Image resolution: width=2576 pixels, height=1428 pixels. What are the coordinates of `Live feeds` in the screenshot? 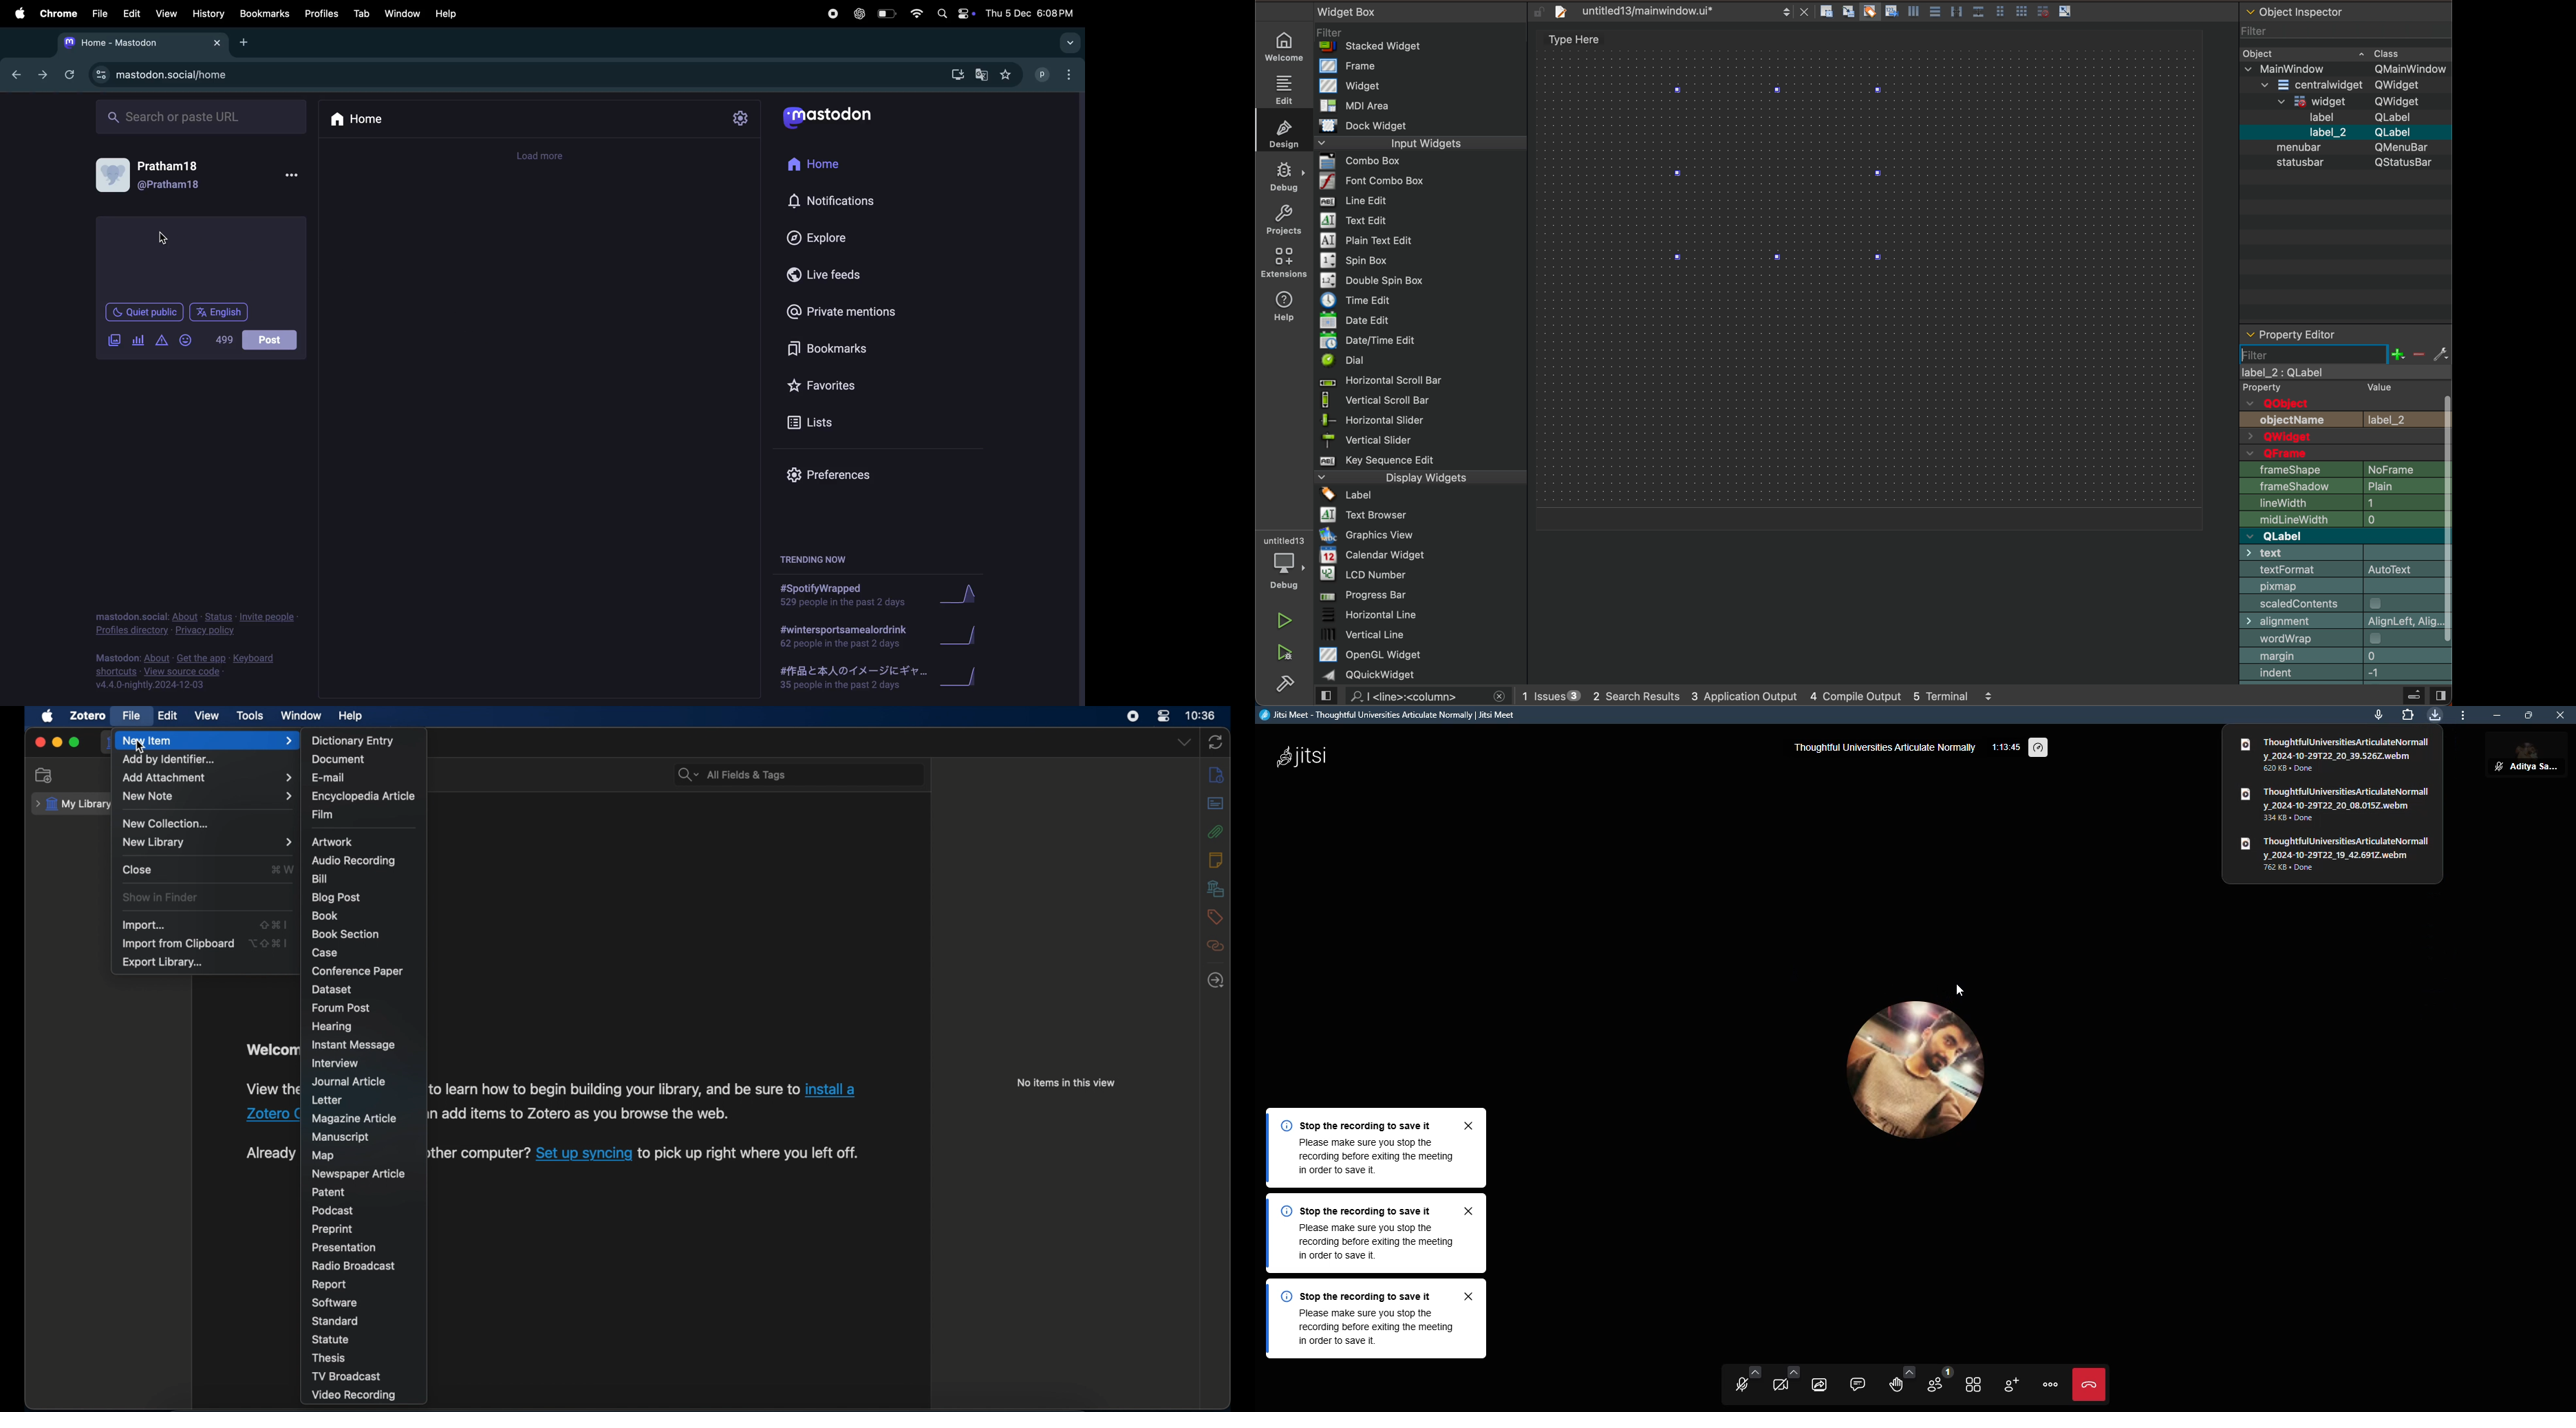 It's located at (828, 274).